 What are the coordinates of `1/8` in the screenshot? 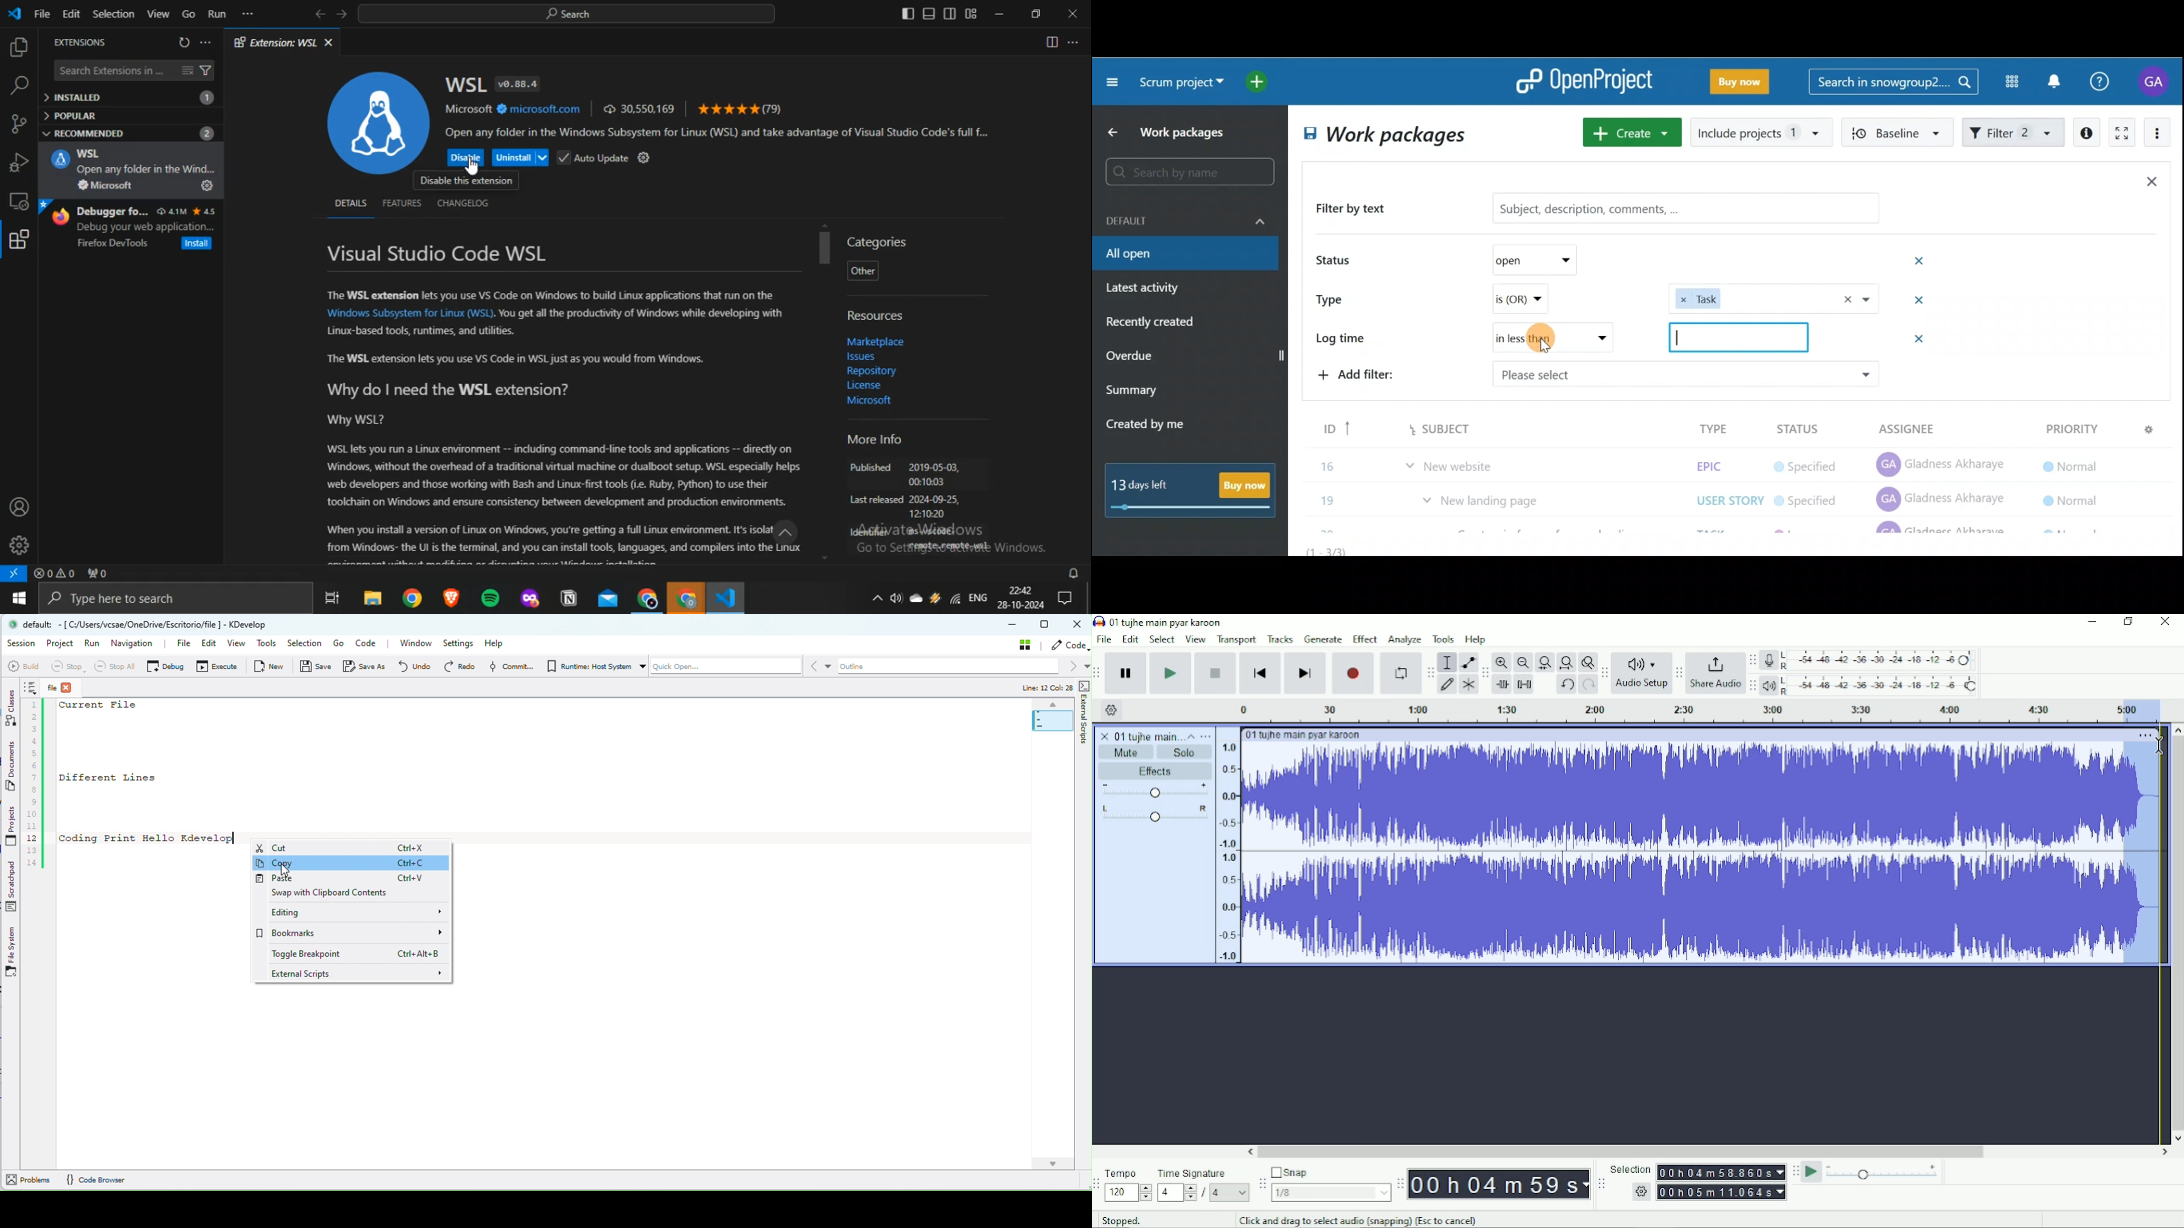 It's located at (1333, 1192).